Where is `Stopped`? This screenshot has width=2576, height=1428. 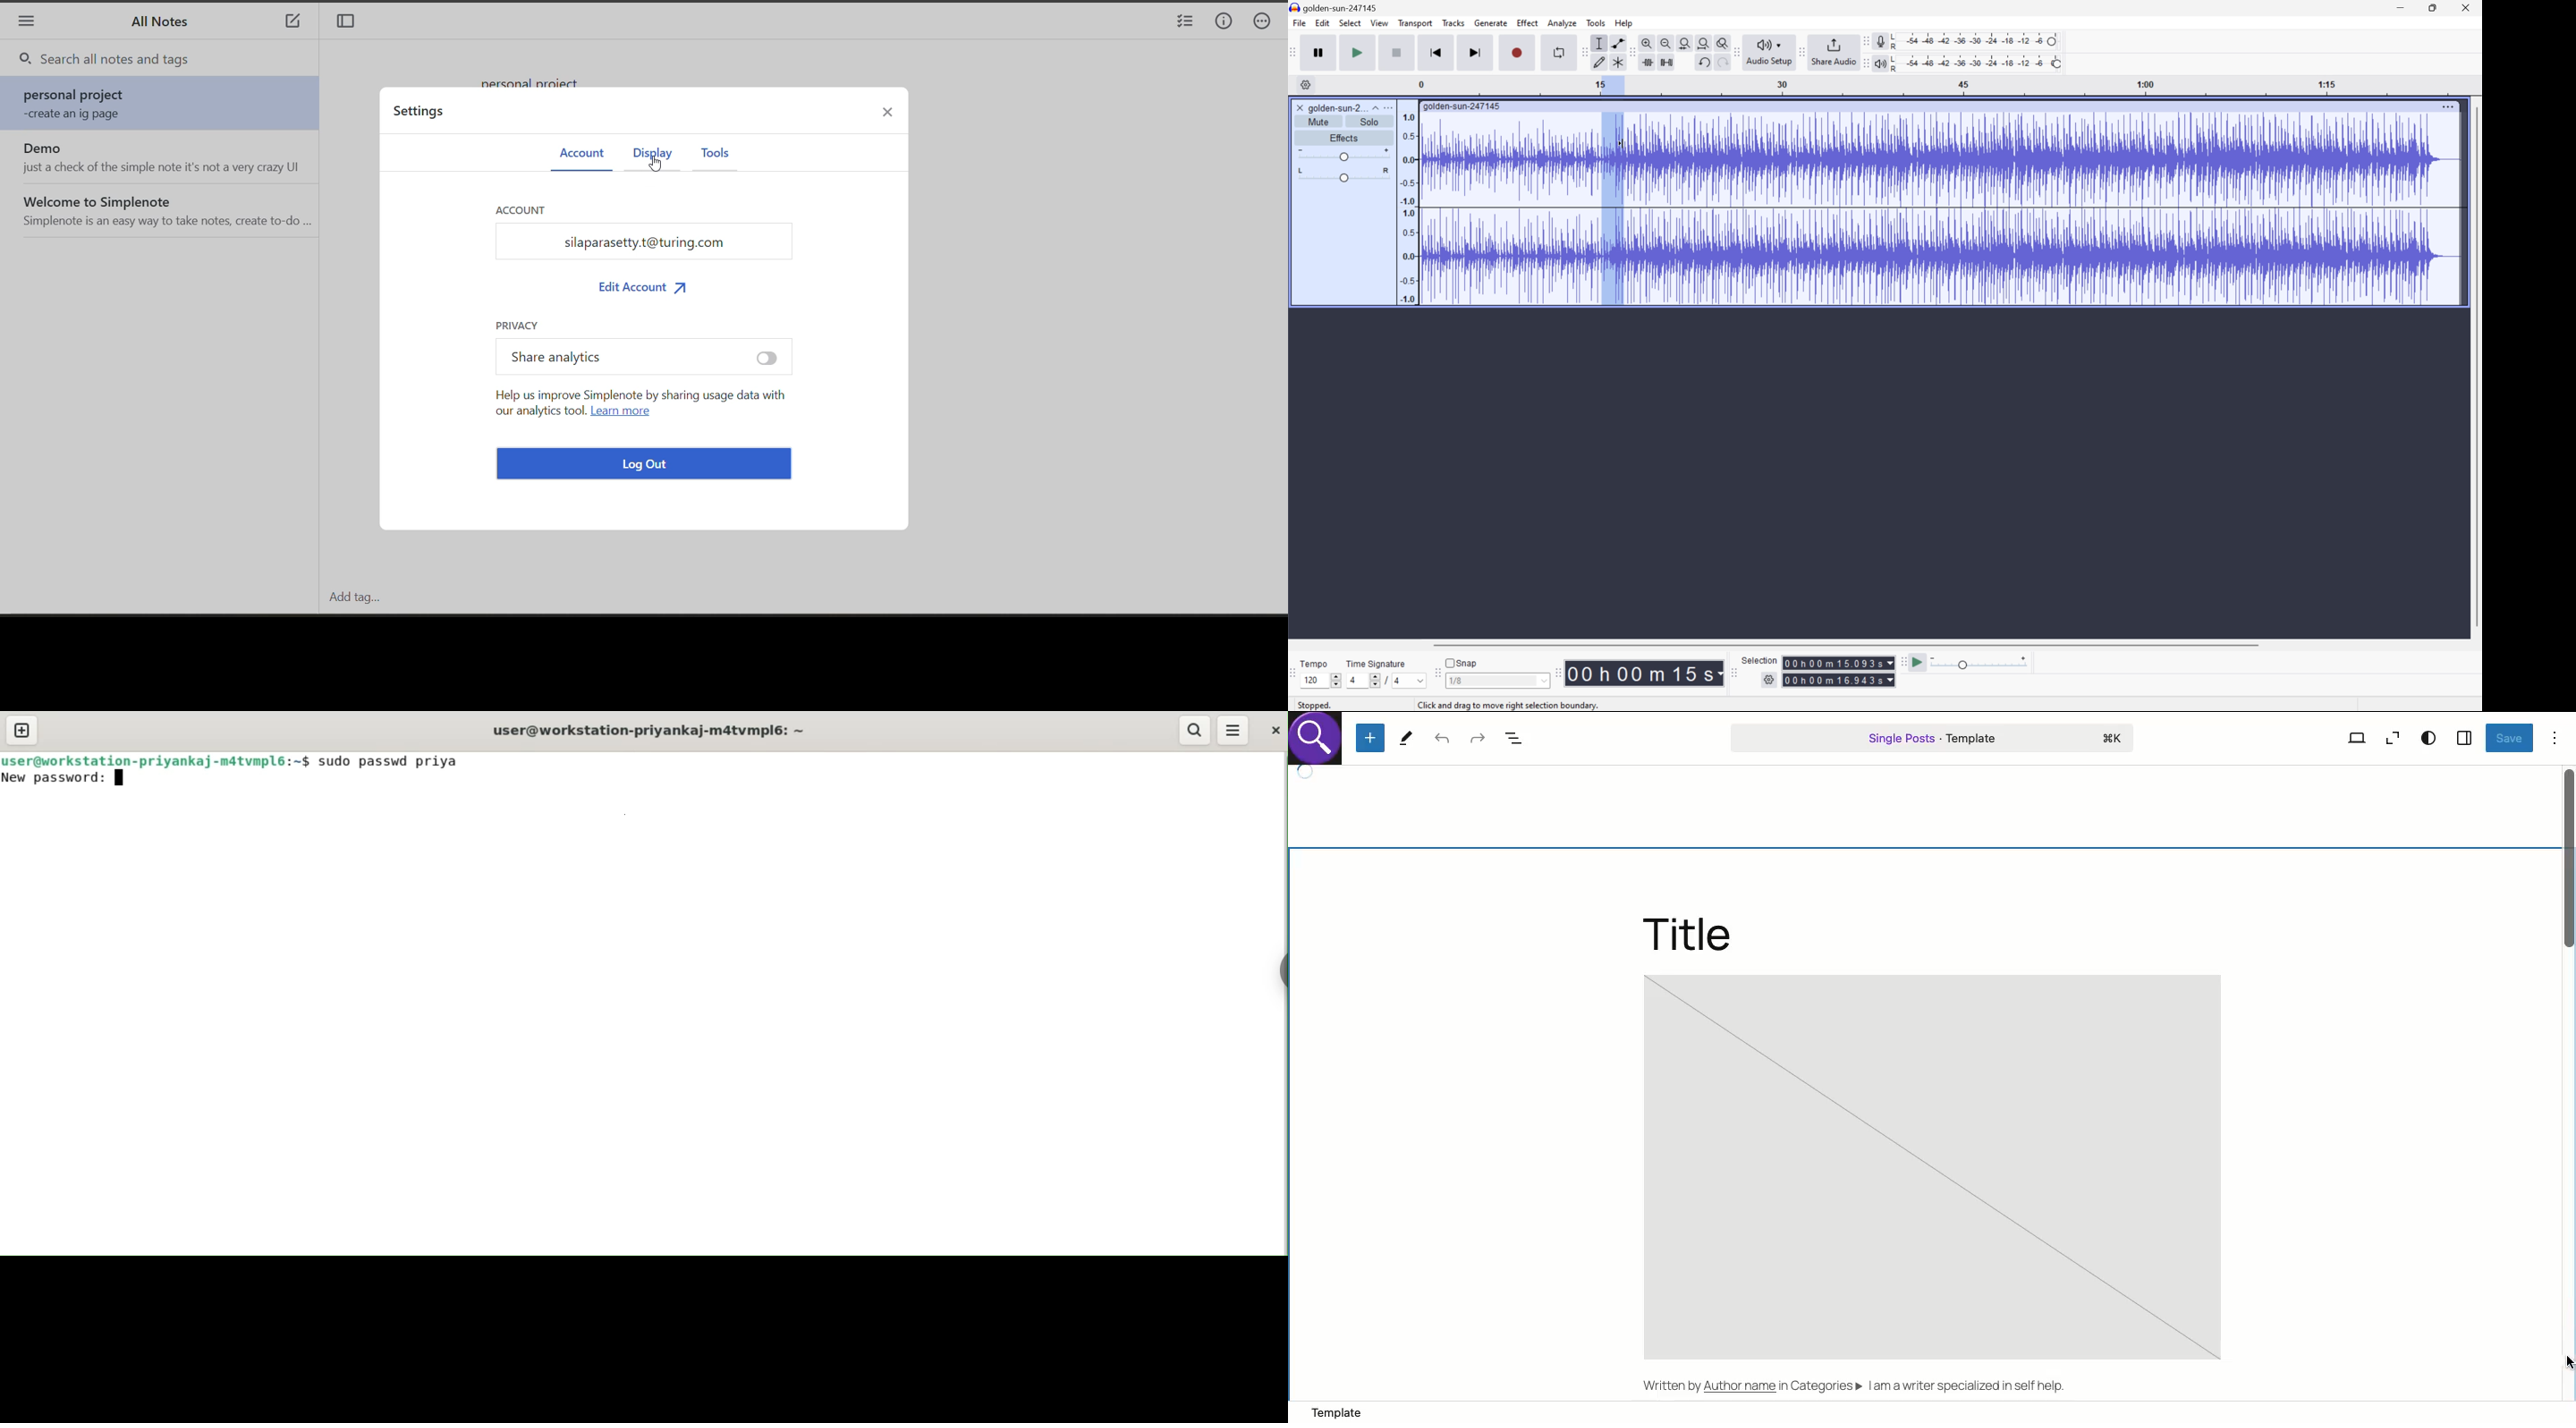
Stopped is located at coordinates (1319, 707).